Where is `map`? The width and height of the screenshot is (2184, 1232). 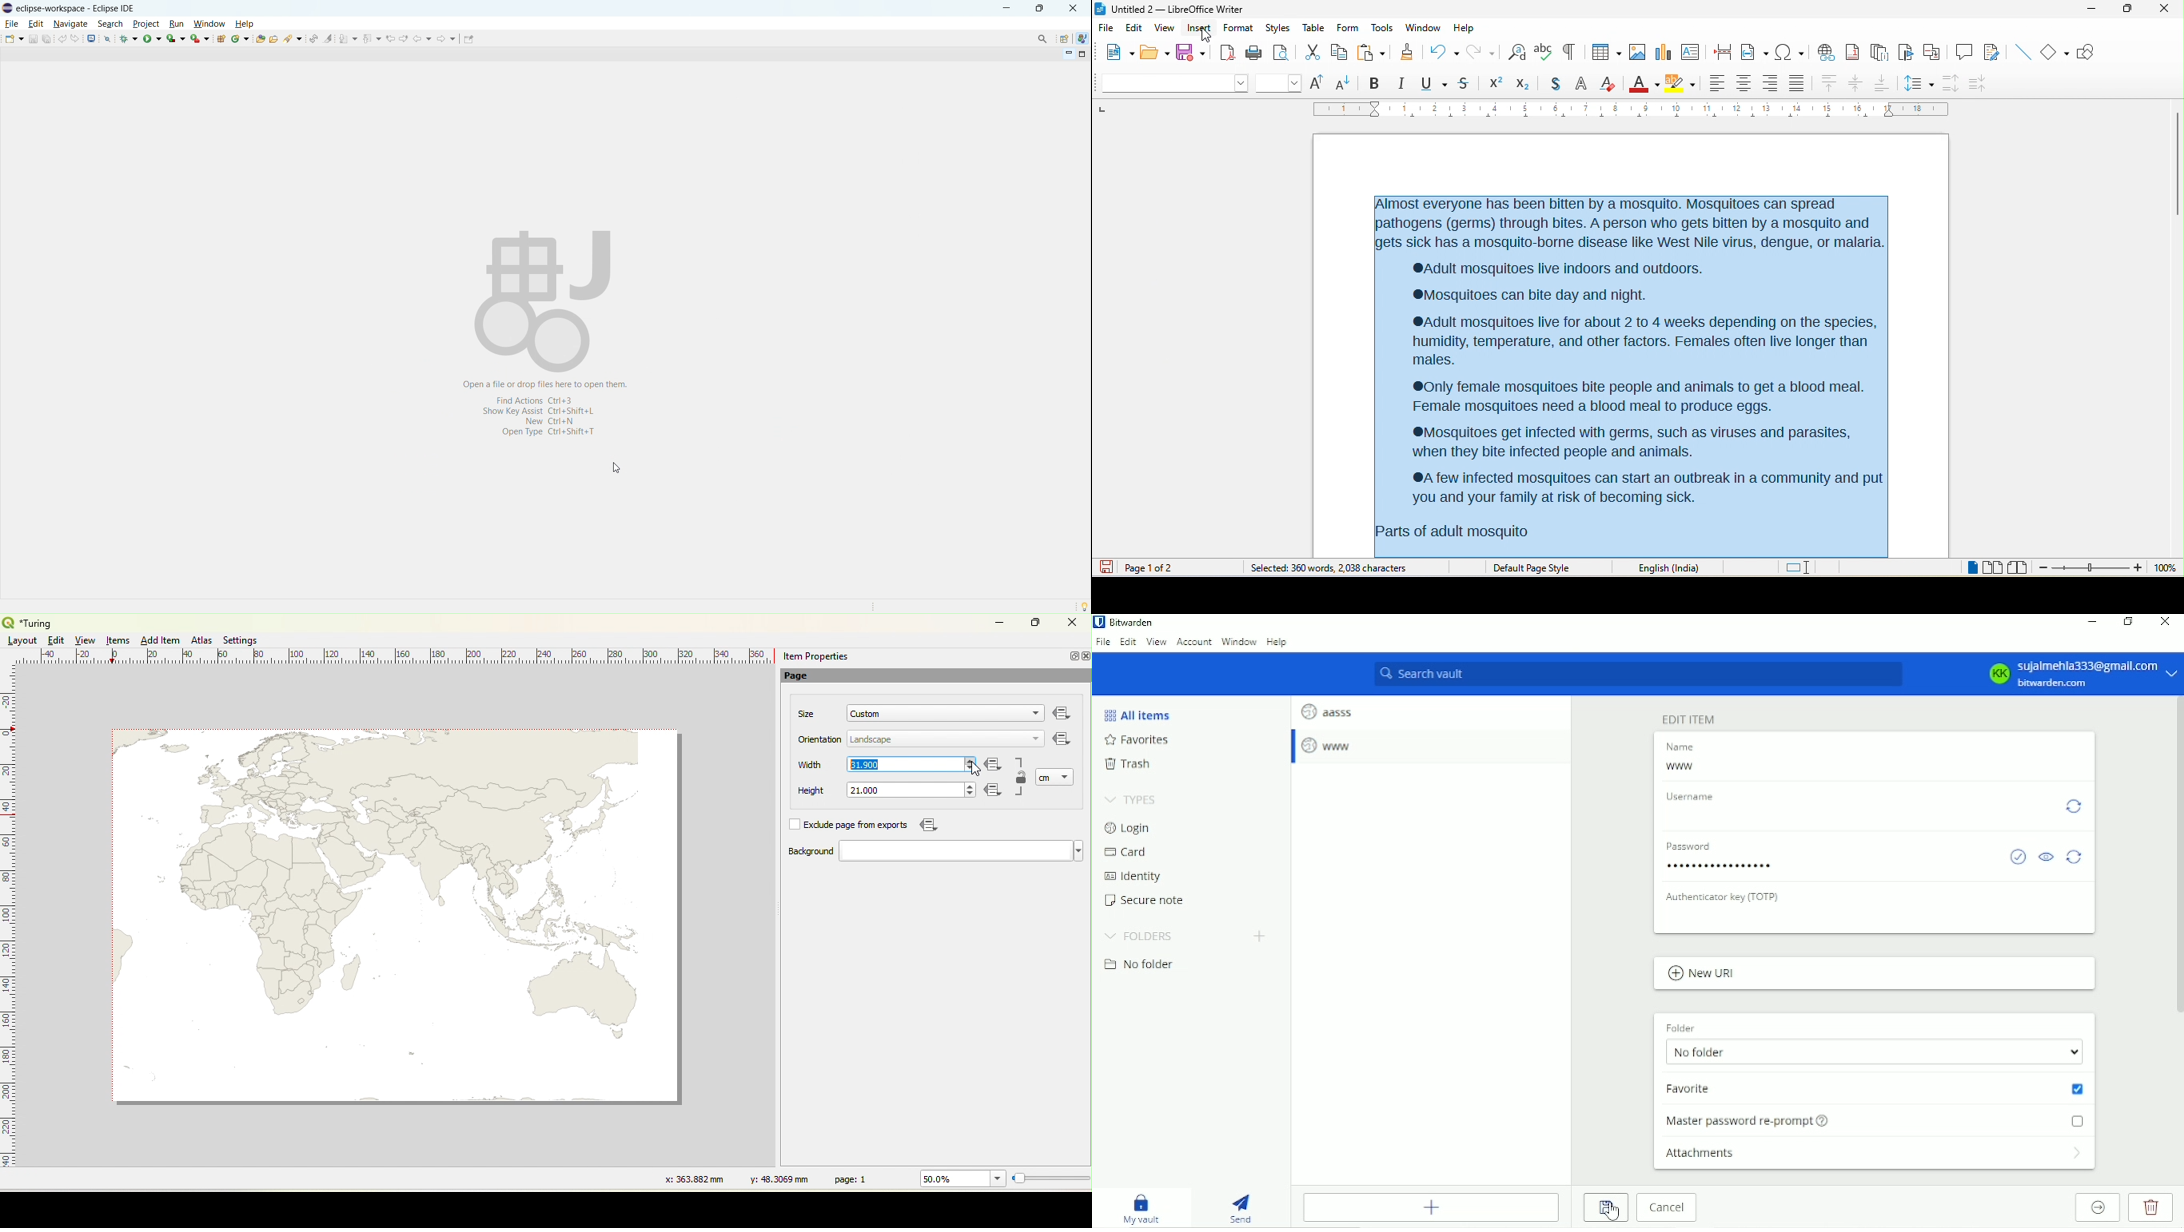
map is located at coordinates (394, 915).